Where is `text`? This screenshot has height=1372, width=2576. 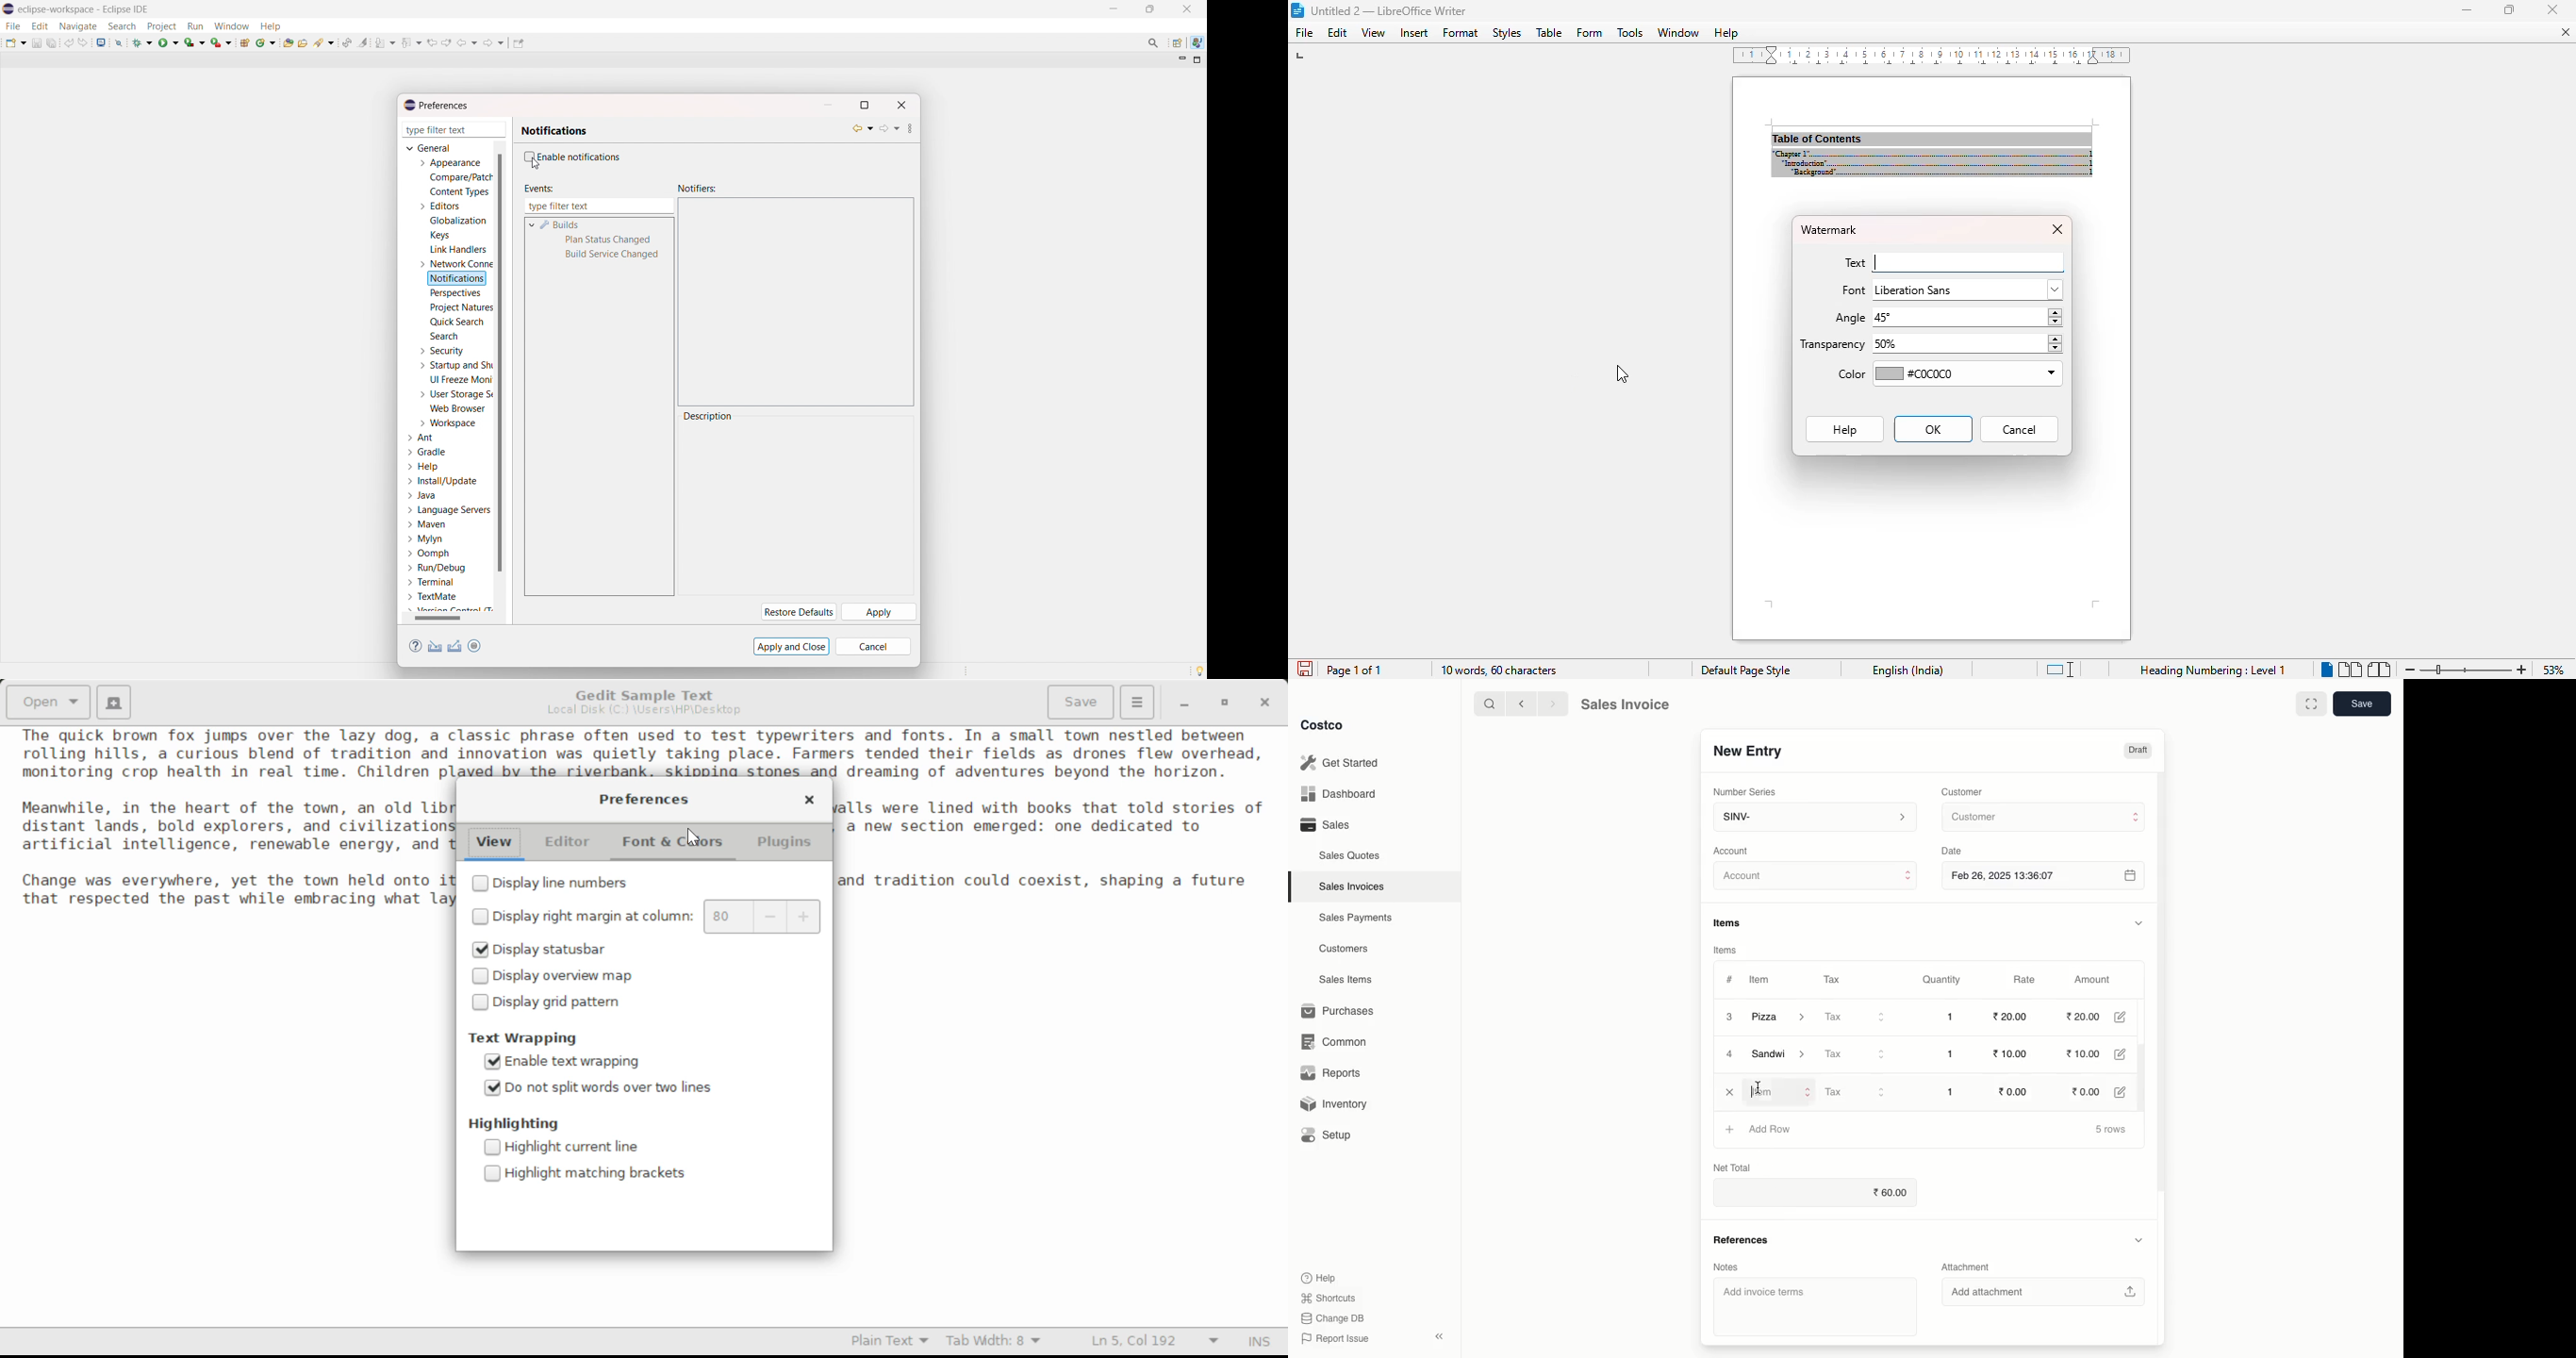 text is located at coordinates (1854, 263).